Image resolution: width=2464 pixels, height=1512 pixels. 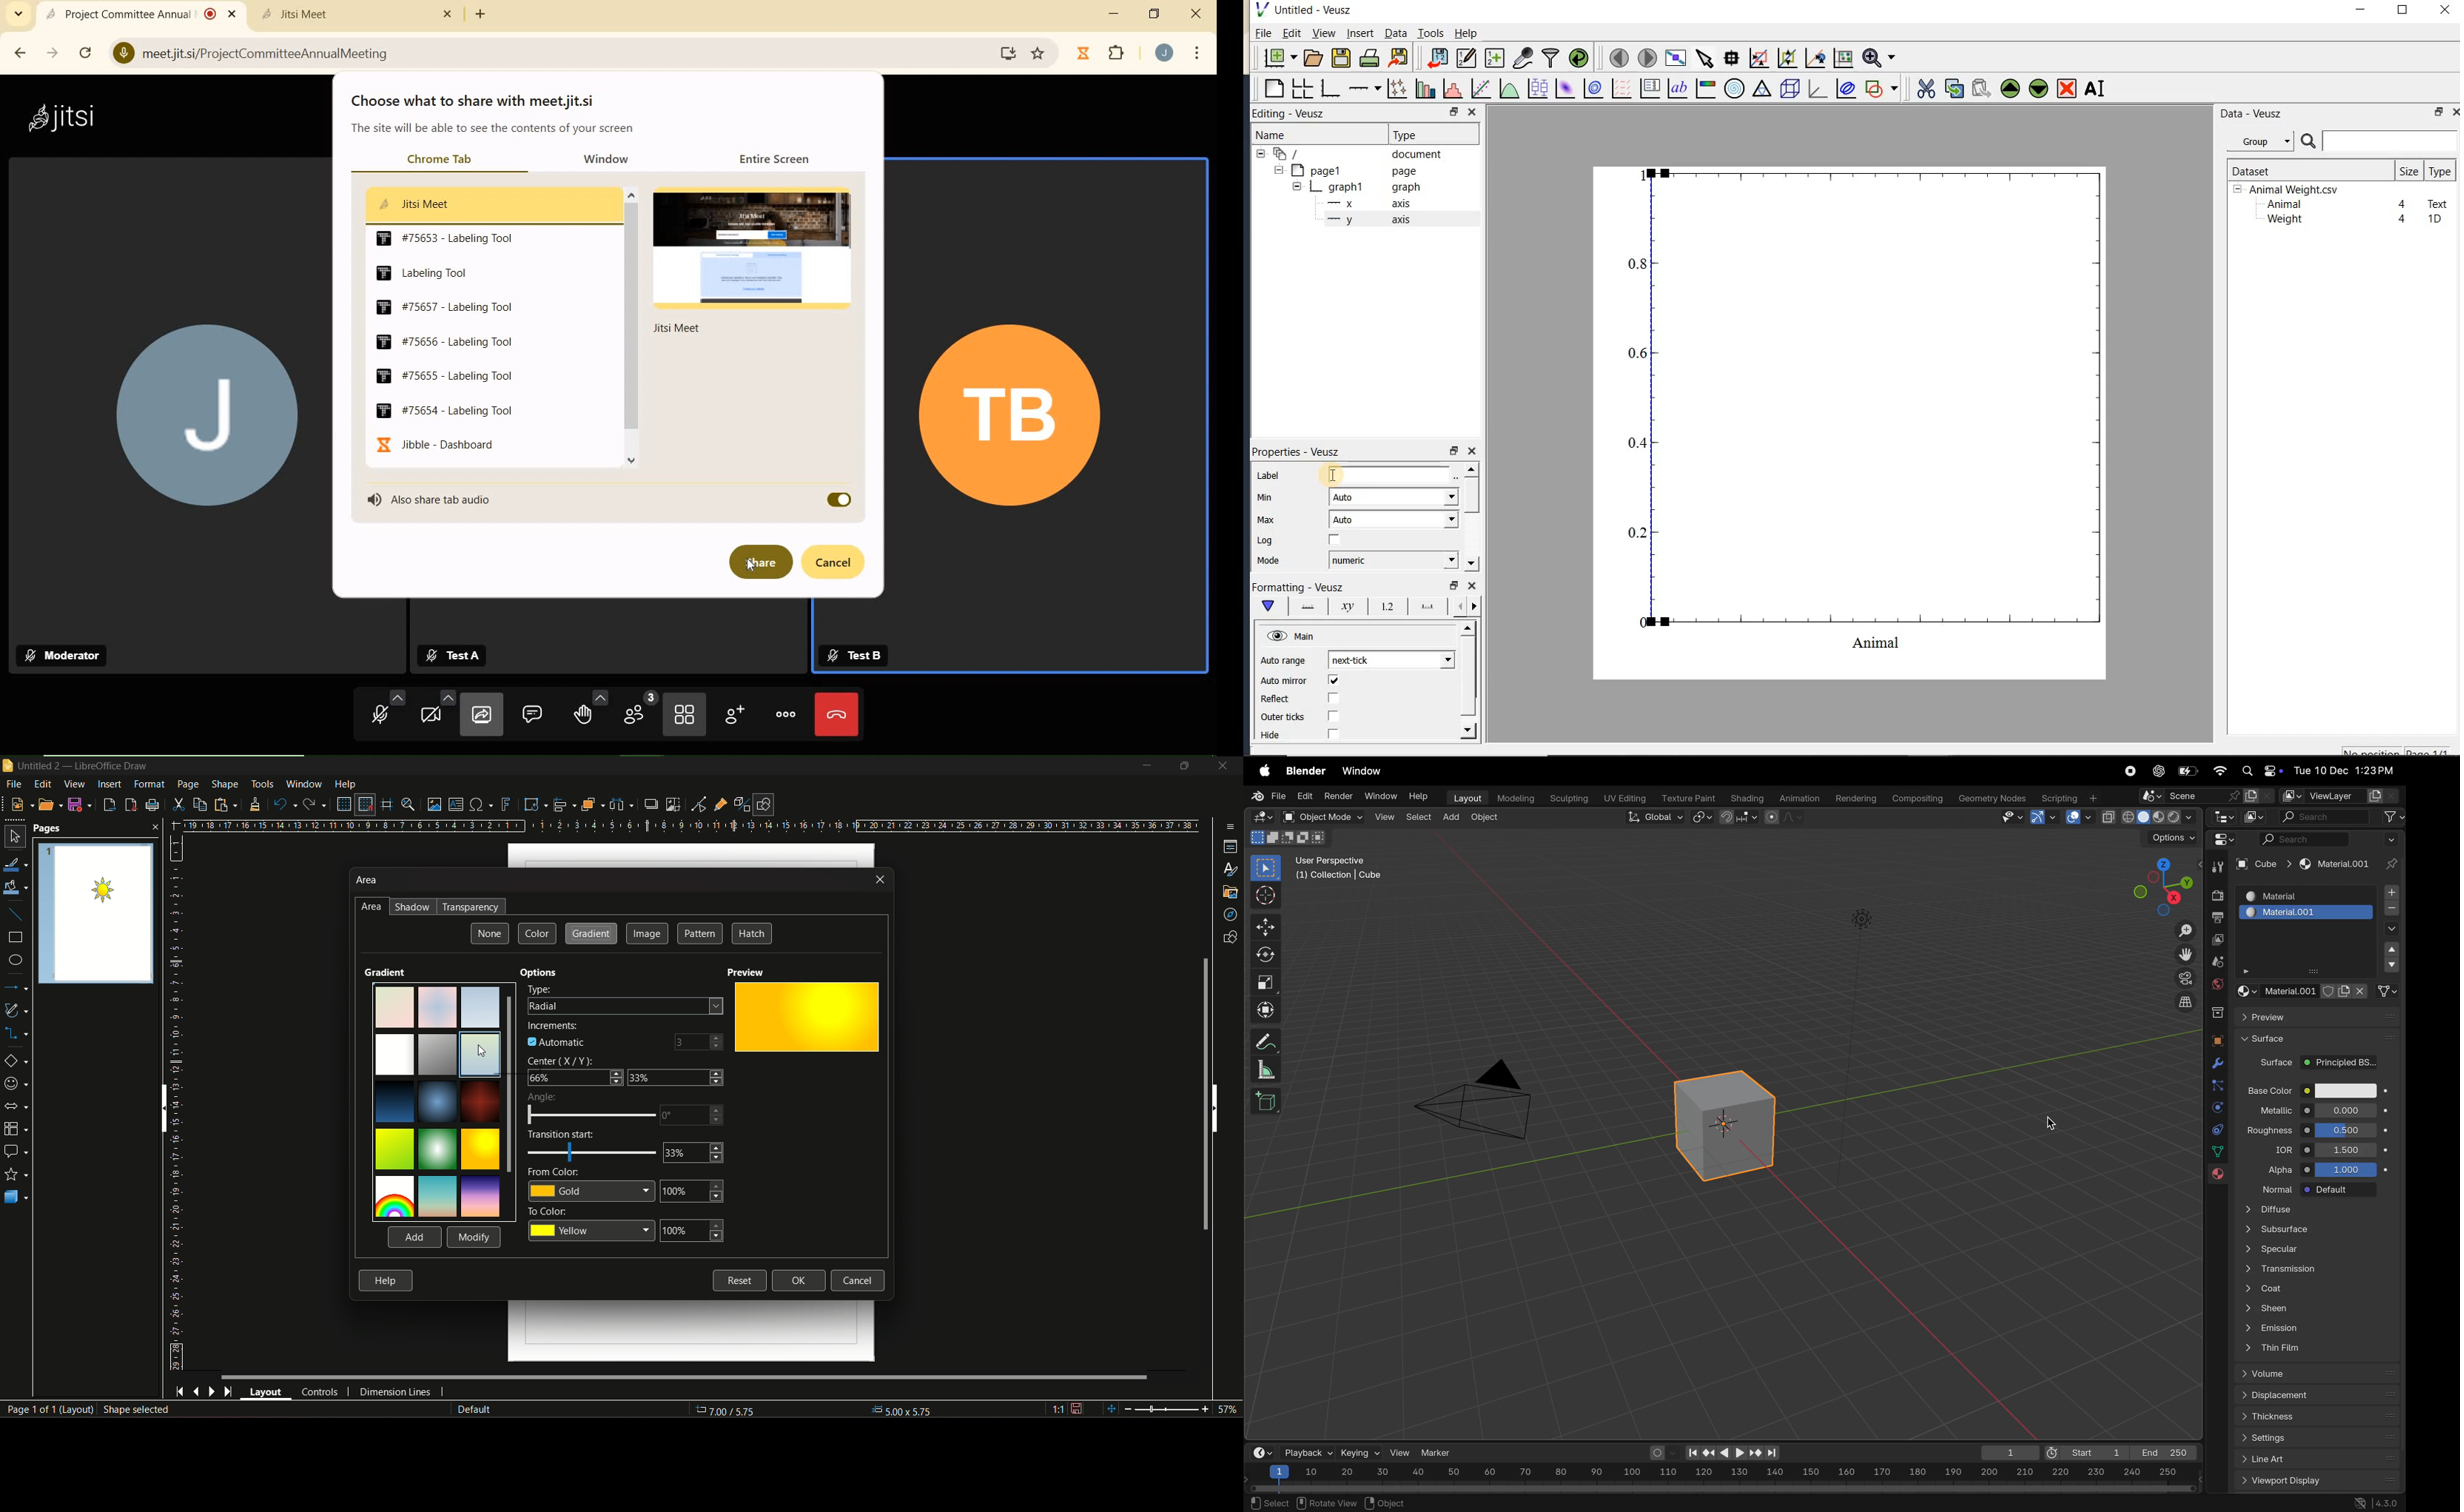 What do you see at coordinates (2320, 1040) in the screenshot?
I see `surface` at bounding box center [2320, 1040].